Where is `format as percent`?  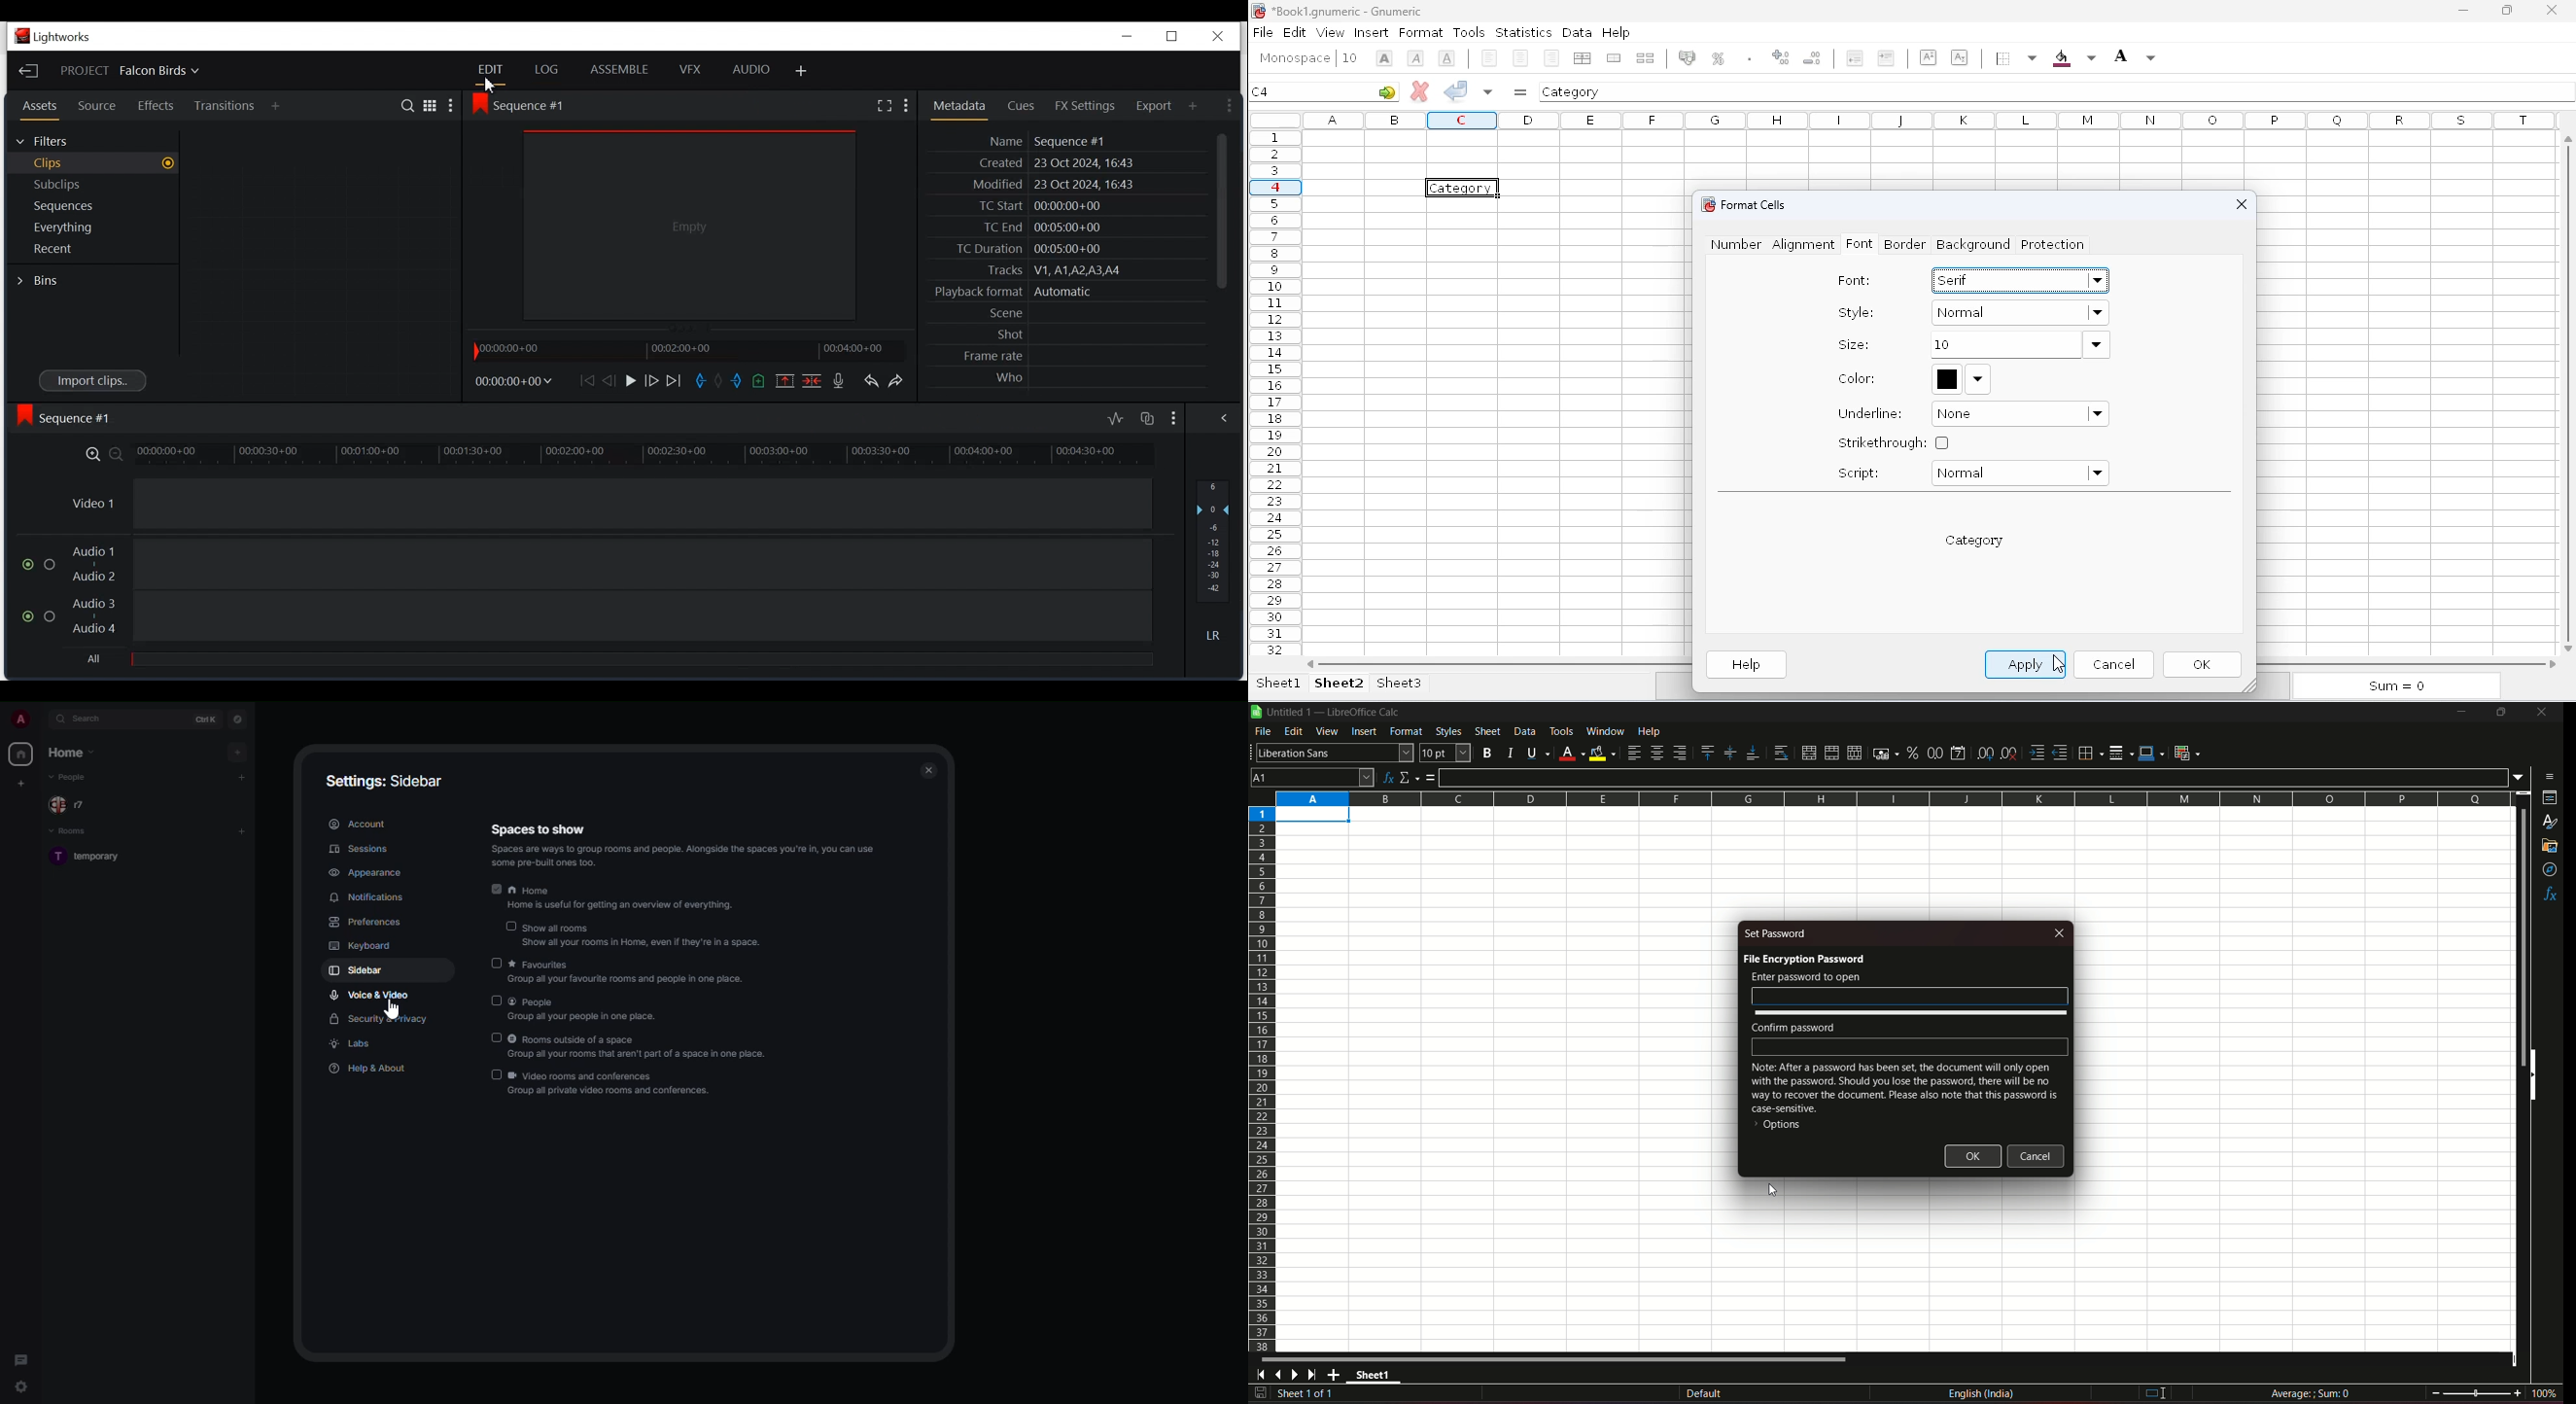
format as percent is located at coordinates (1912, 753).